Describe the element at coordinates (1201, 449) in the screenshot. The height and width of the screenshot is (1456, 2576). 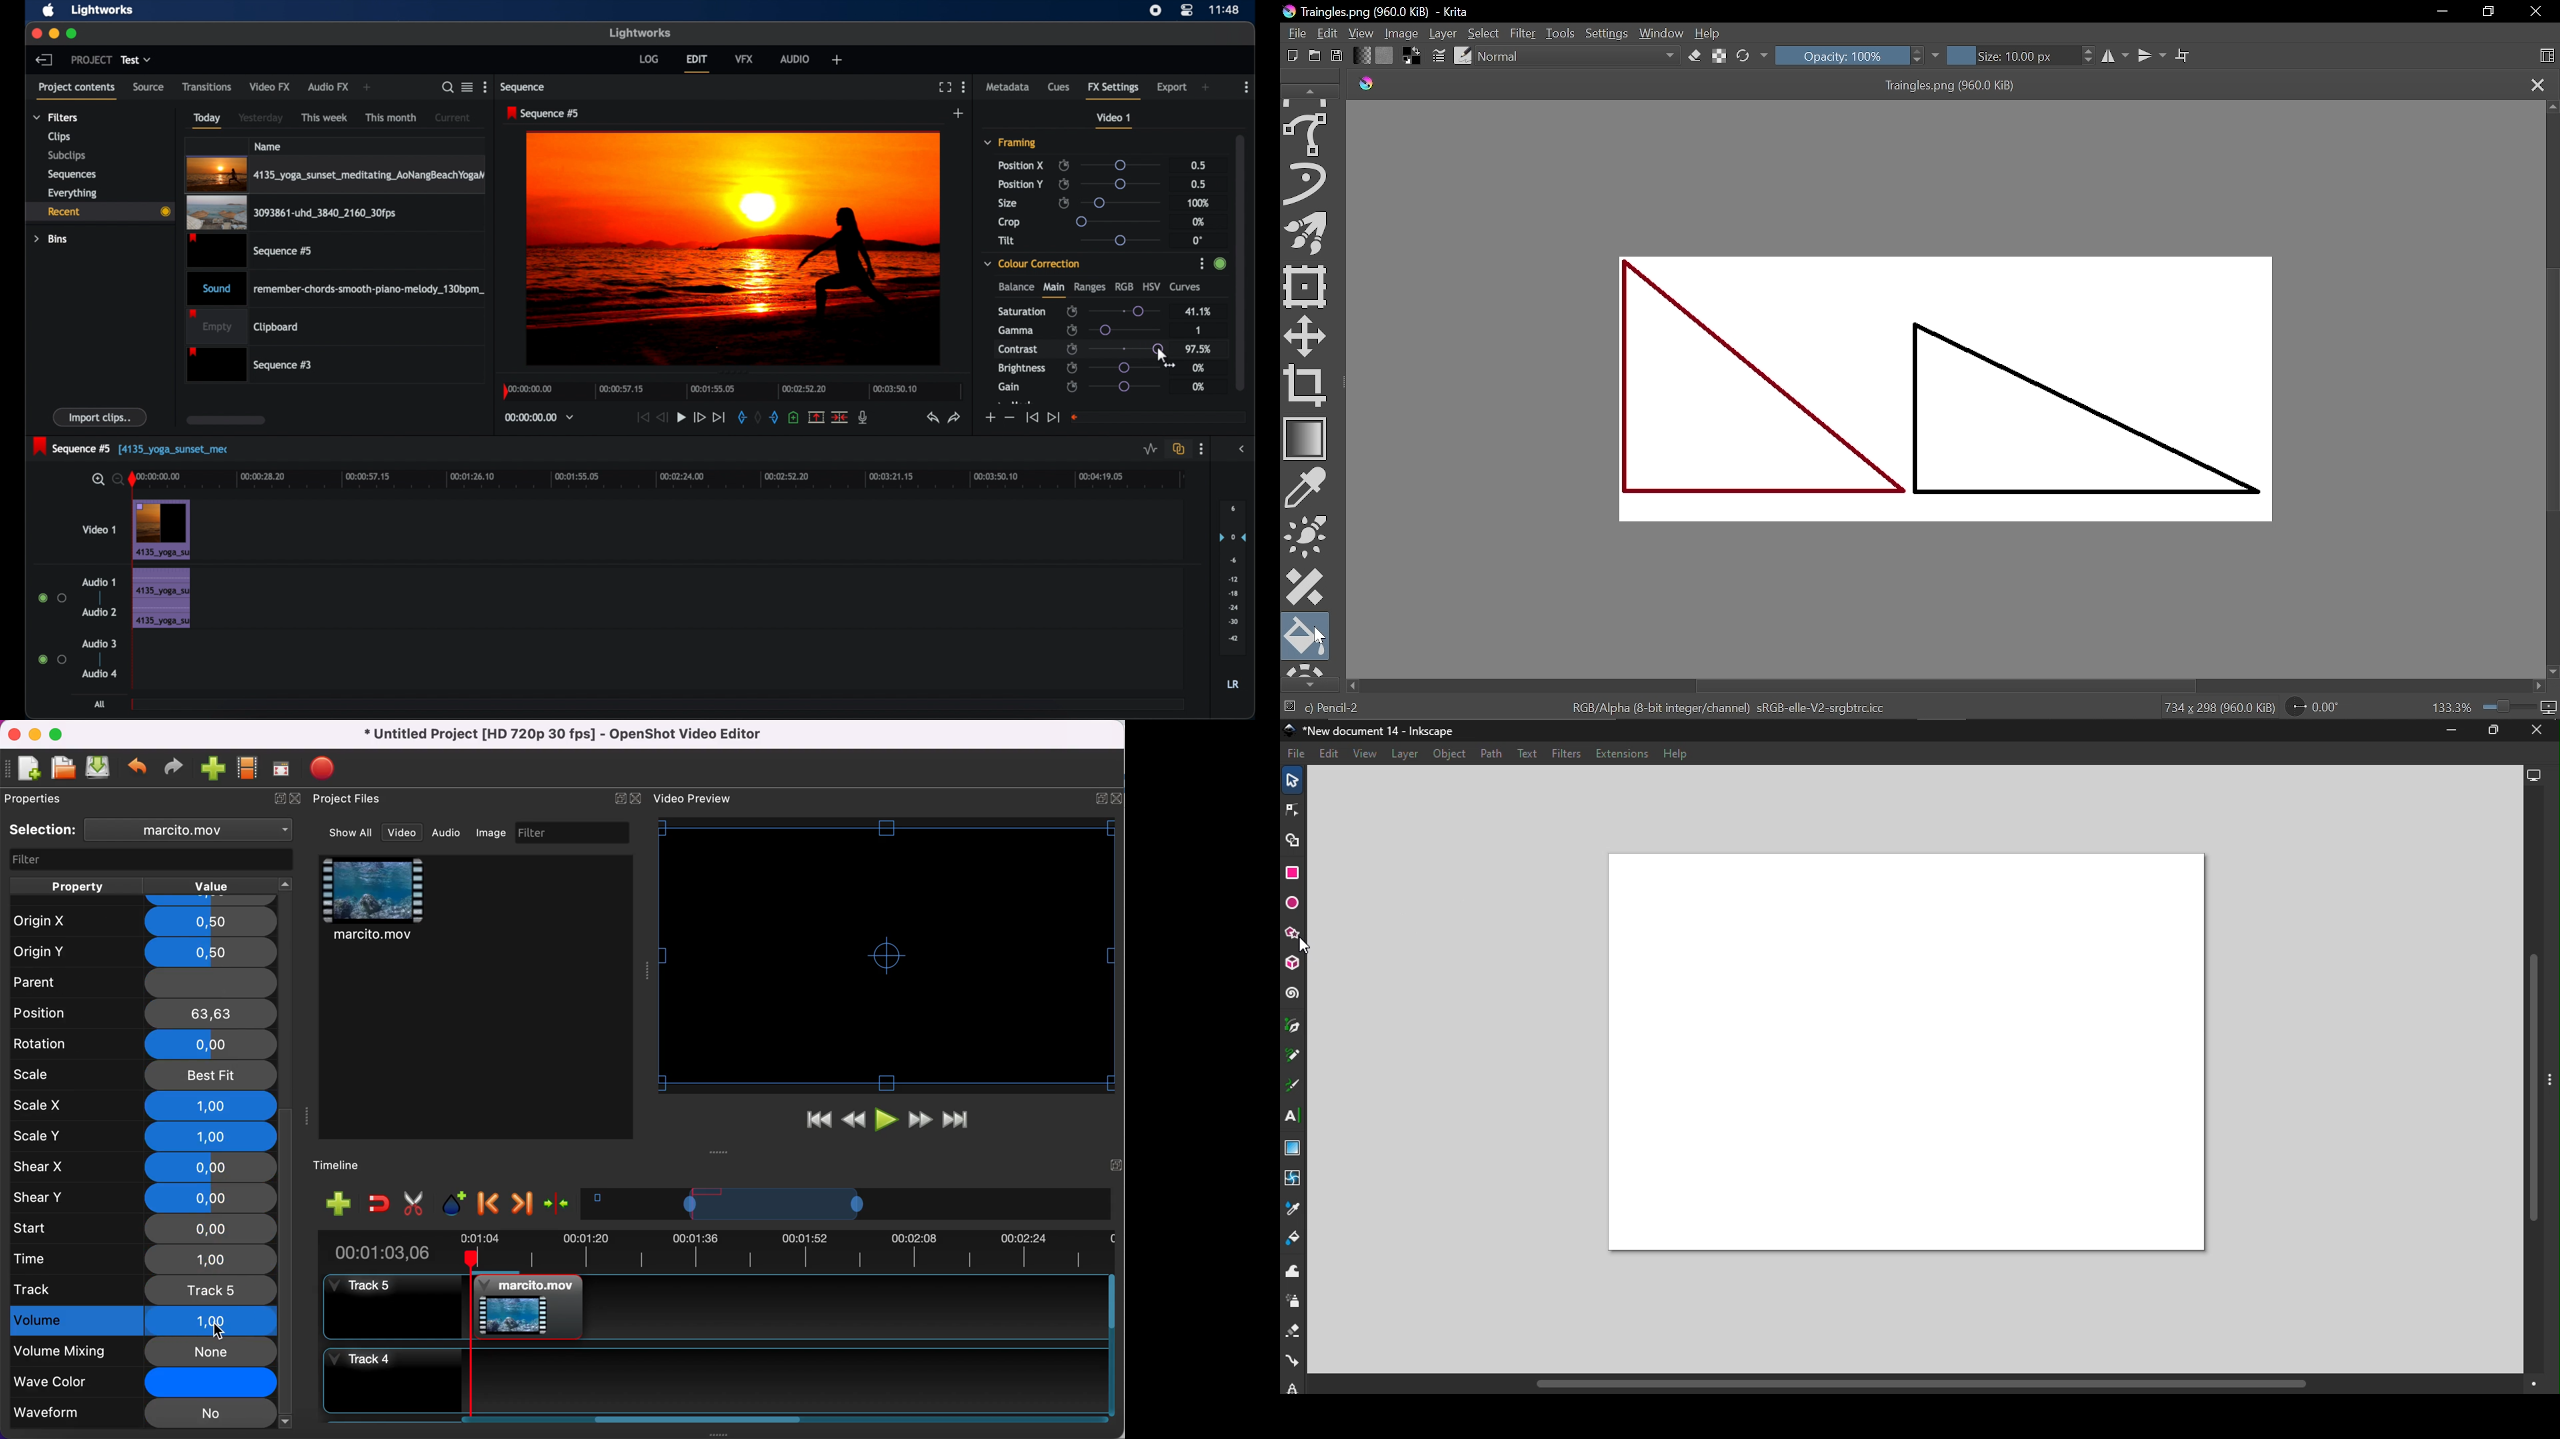
I see `more options` at that location.